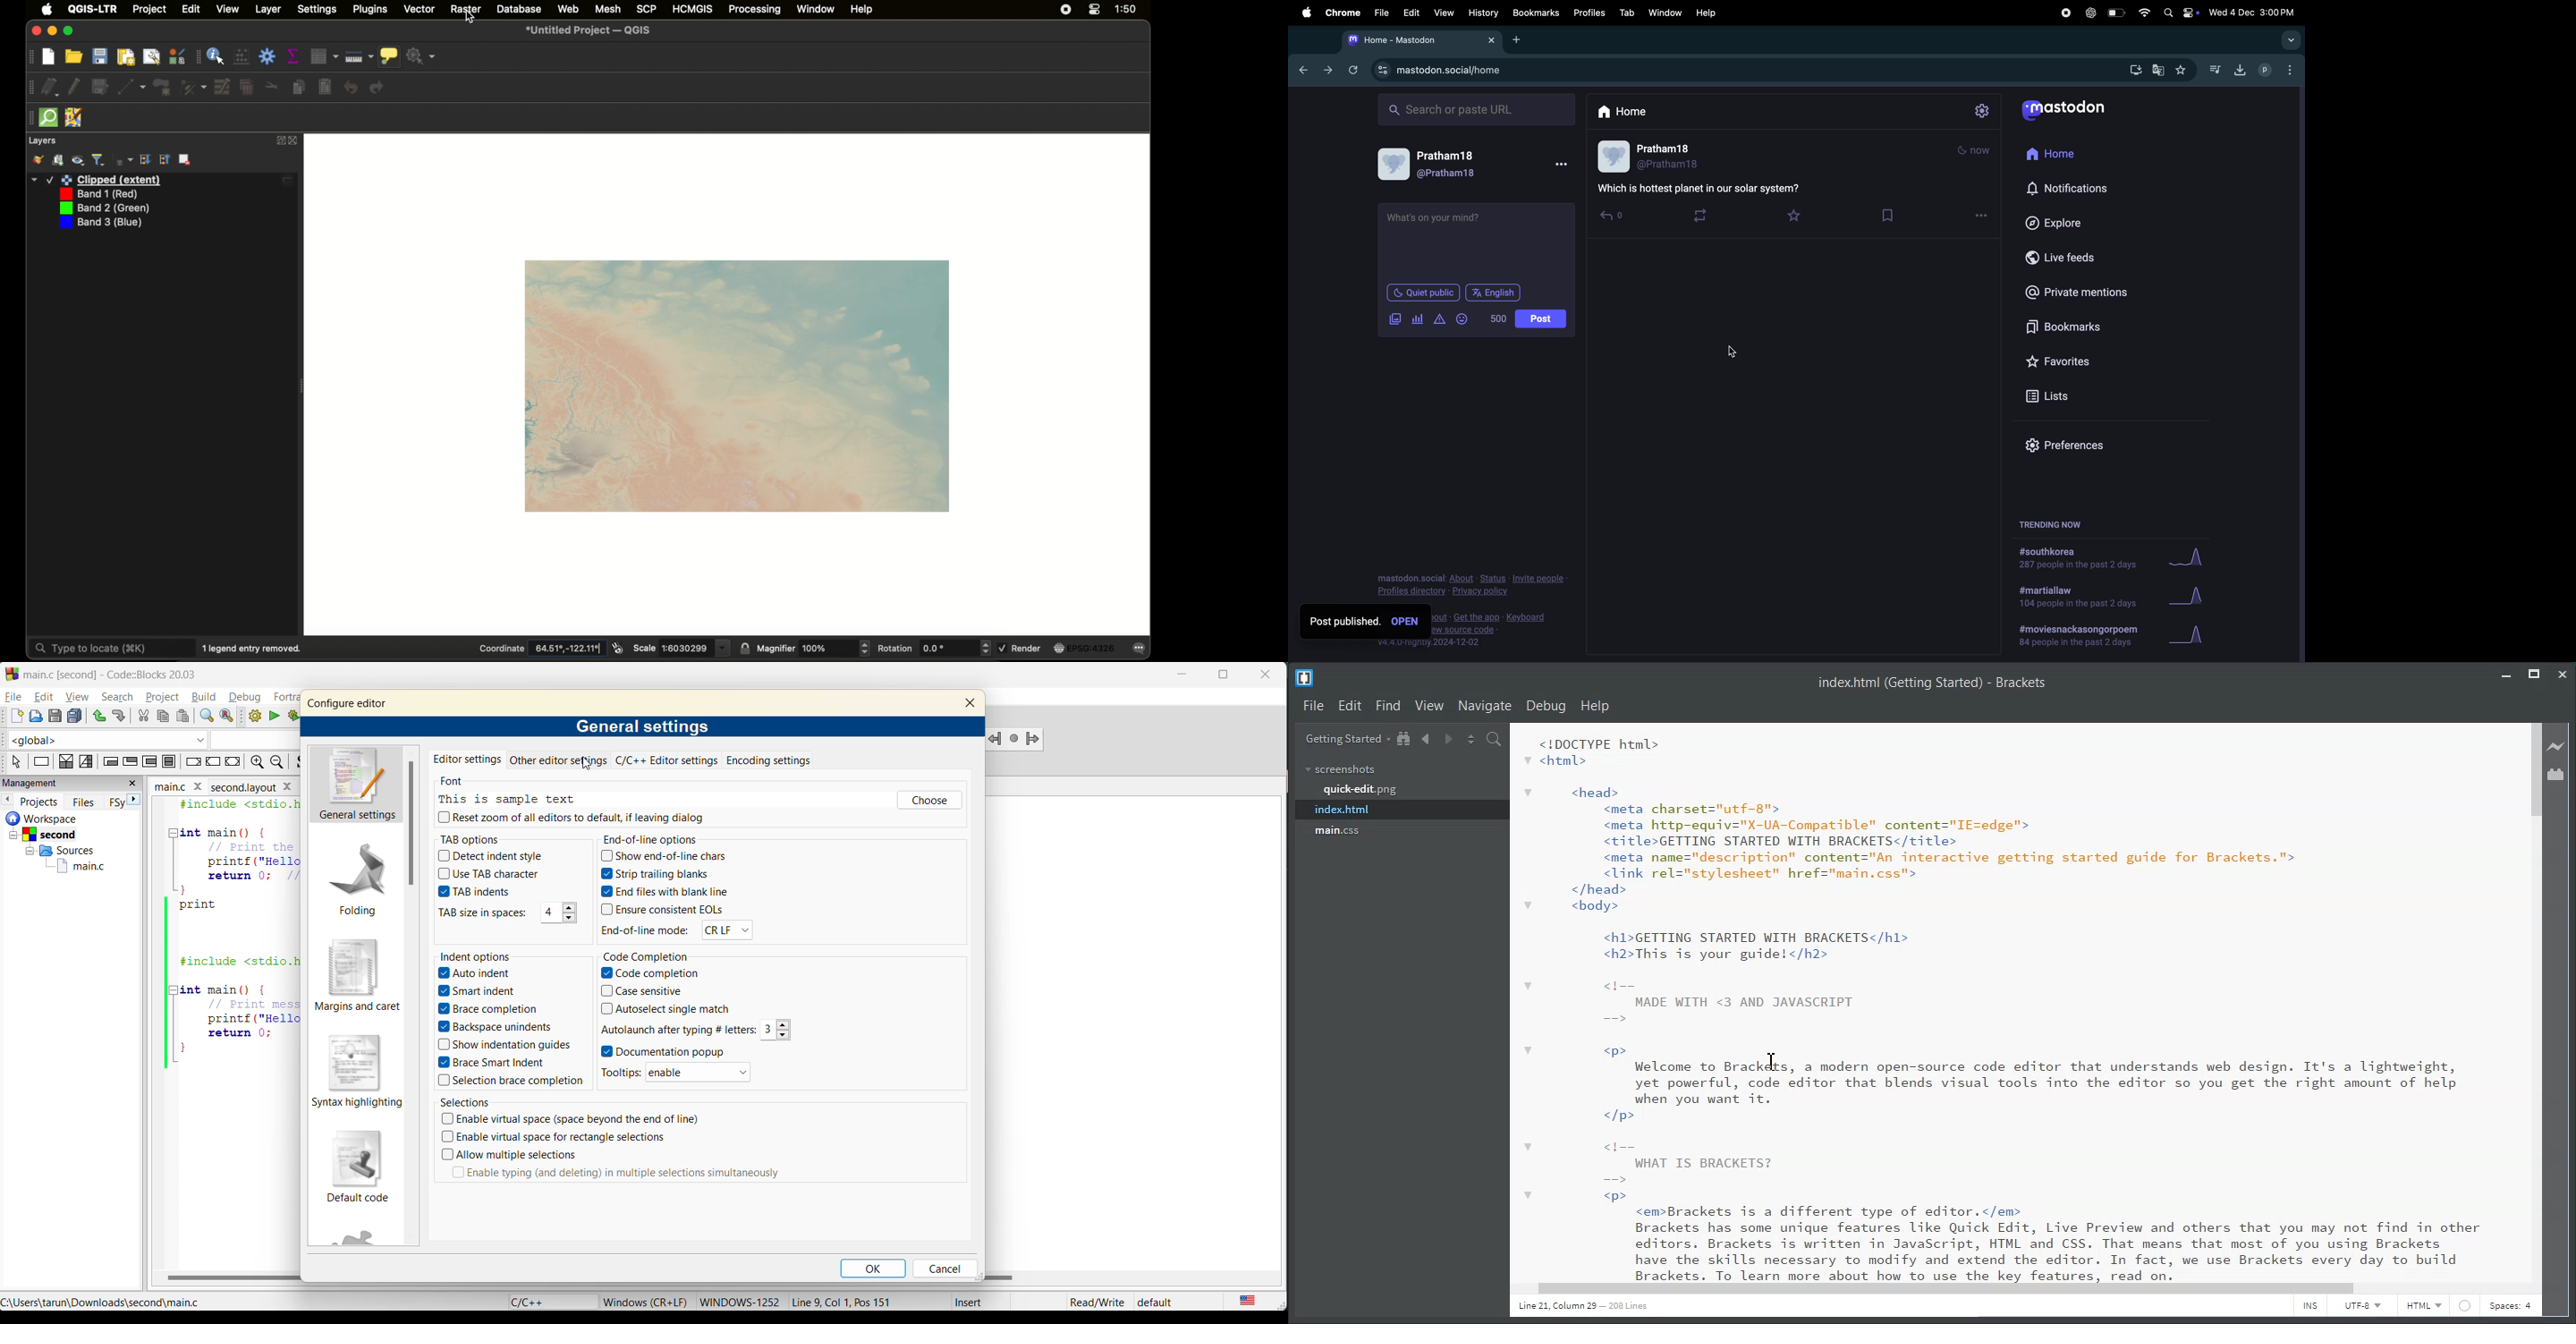  I want to click on band 3, so click(100, 223).